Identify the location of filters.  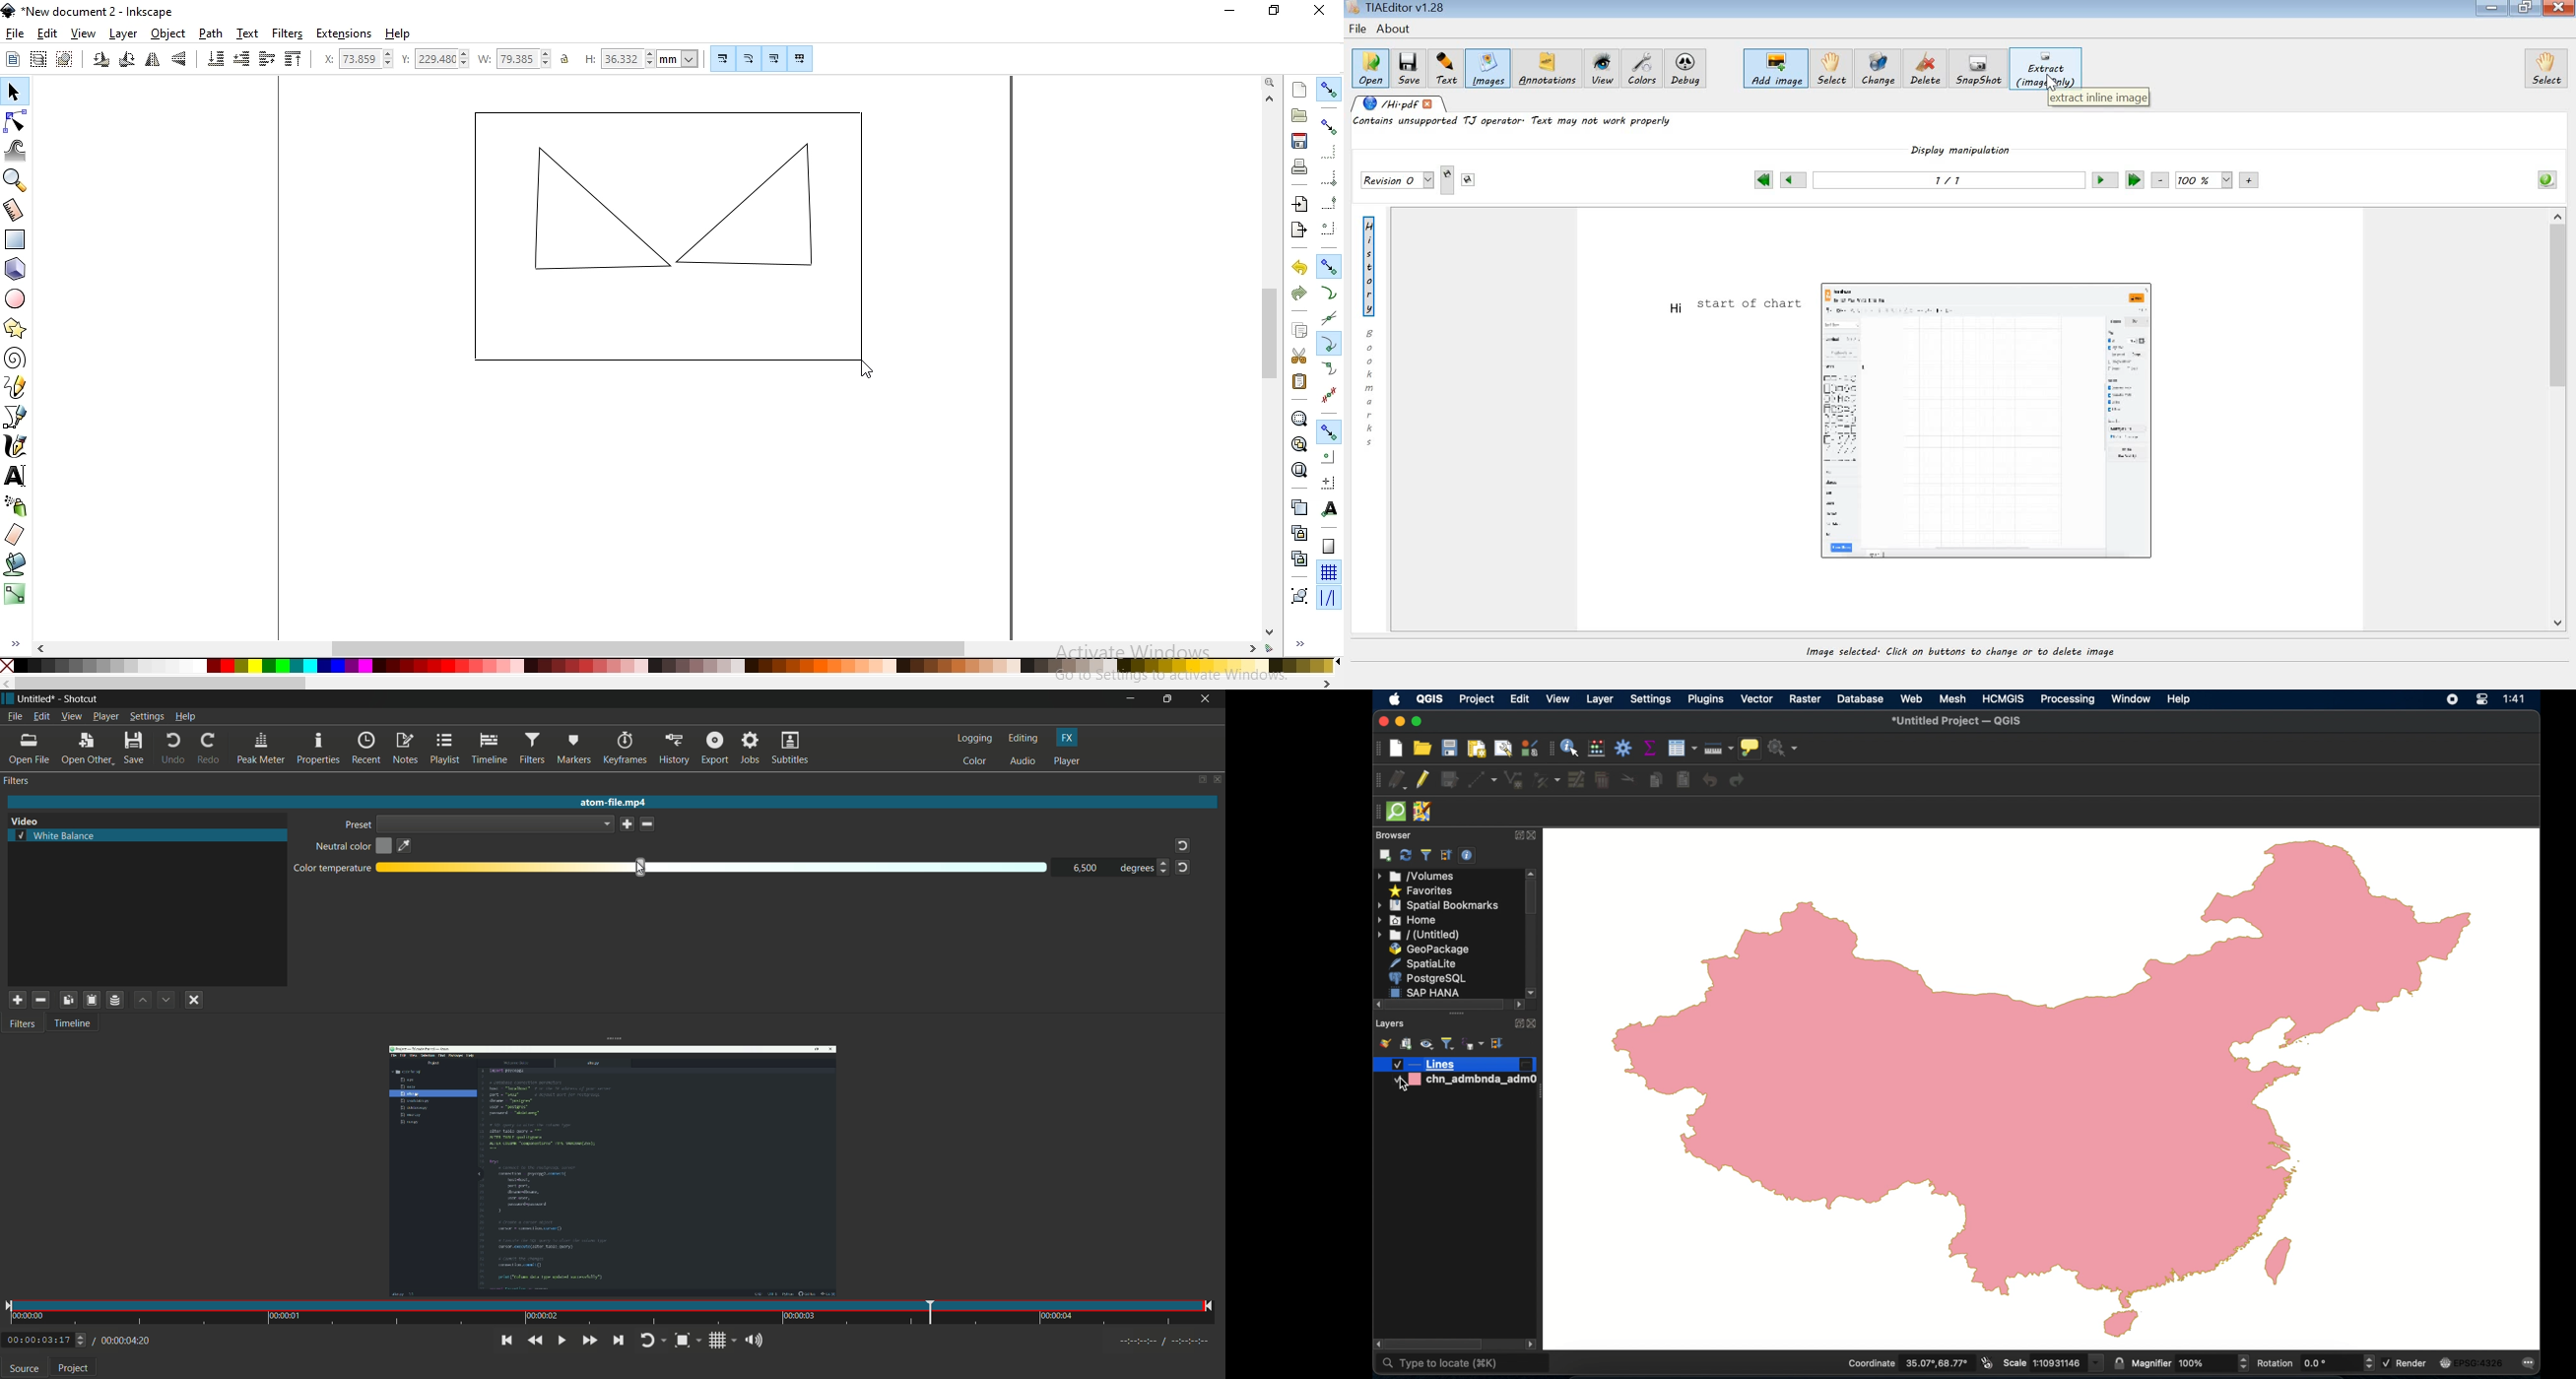
(533, 748).